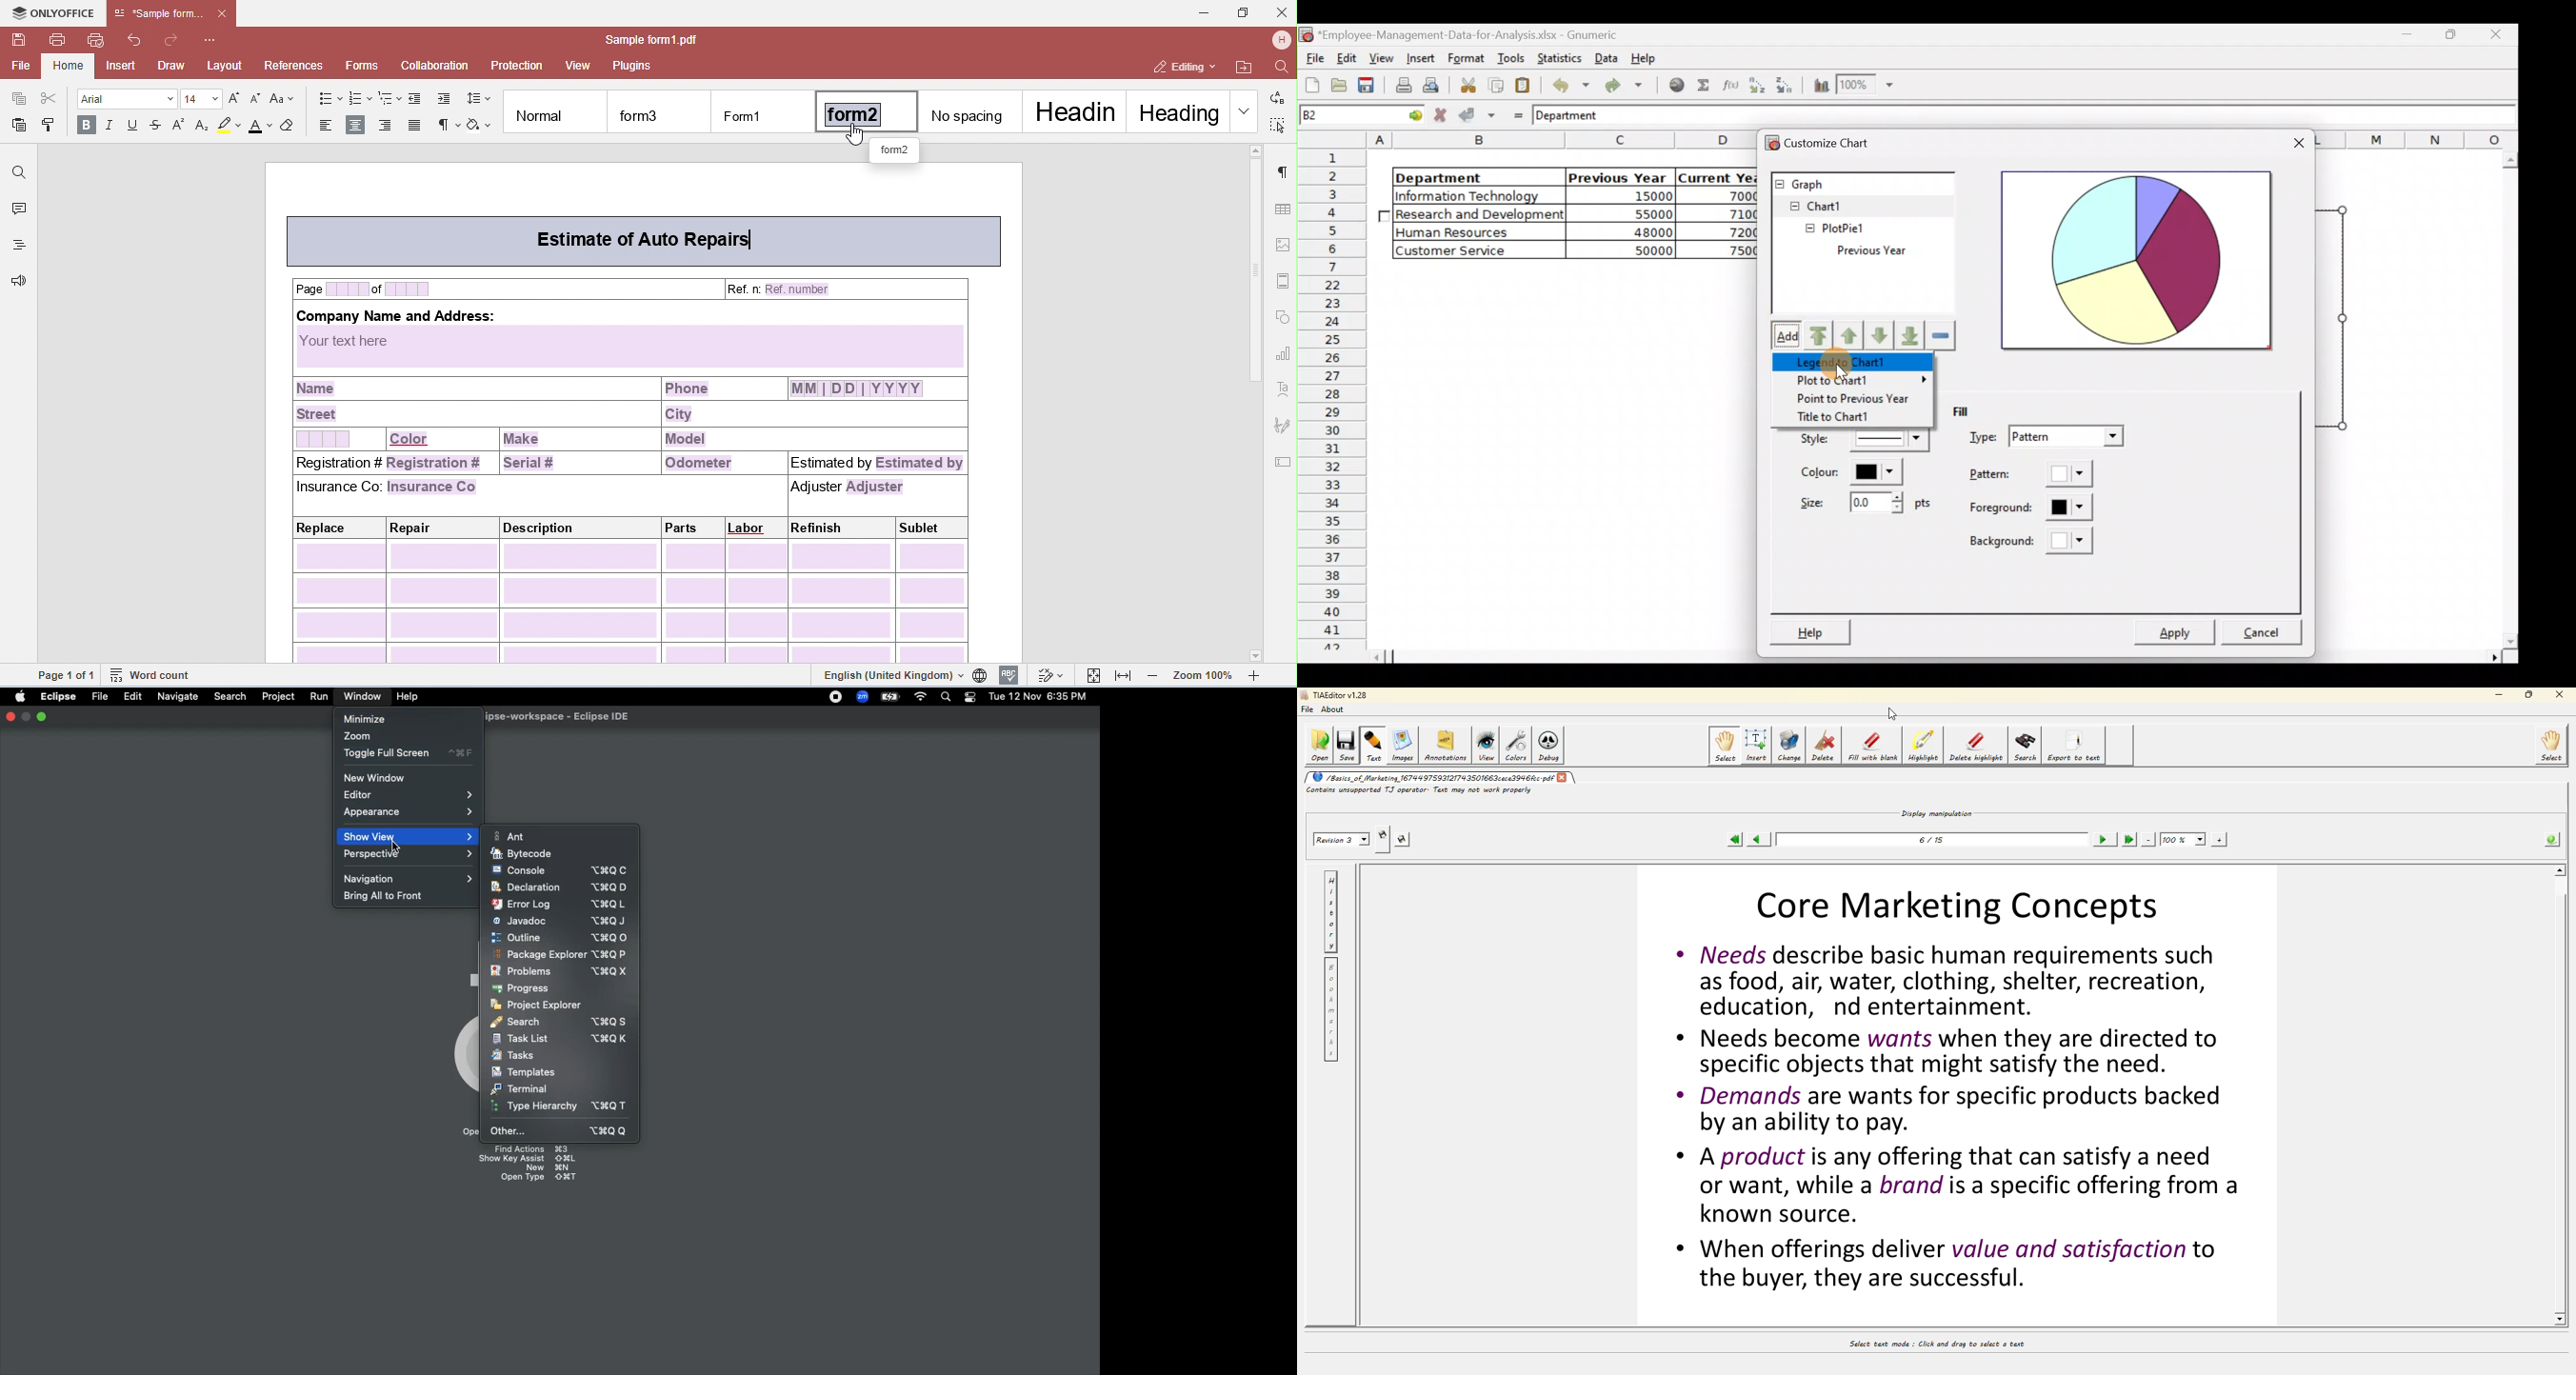 Image resolution: width=2576 pixels, height=1400 pixels. Describe the element at coordinates (1508, 57) in the screenshot. I see `Tools` at that location.